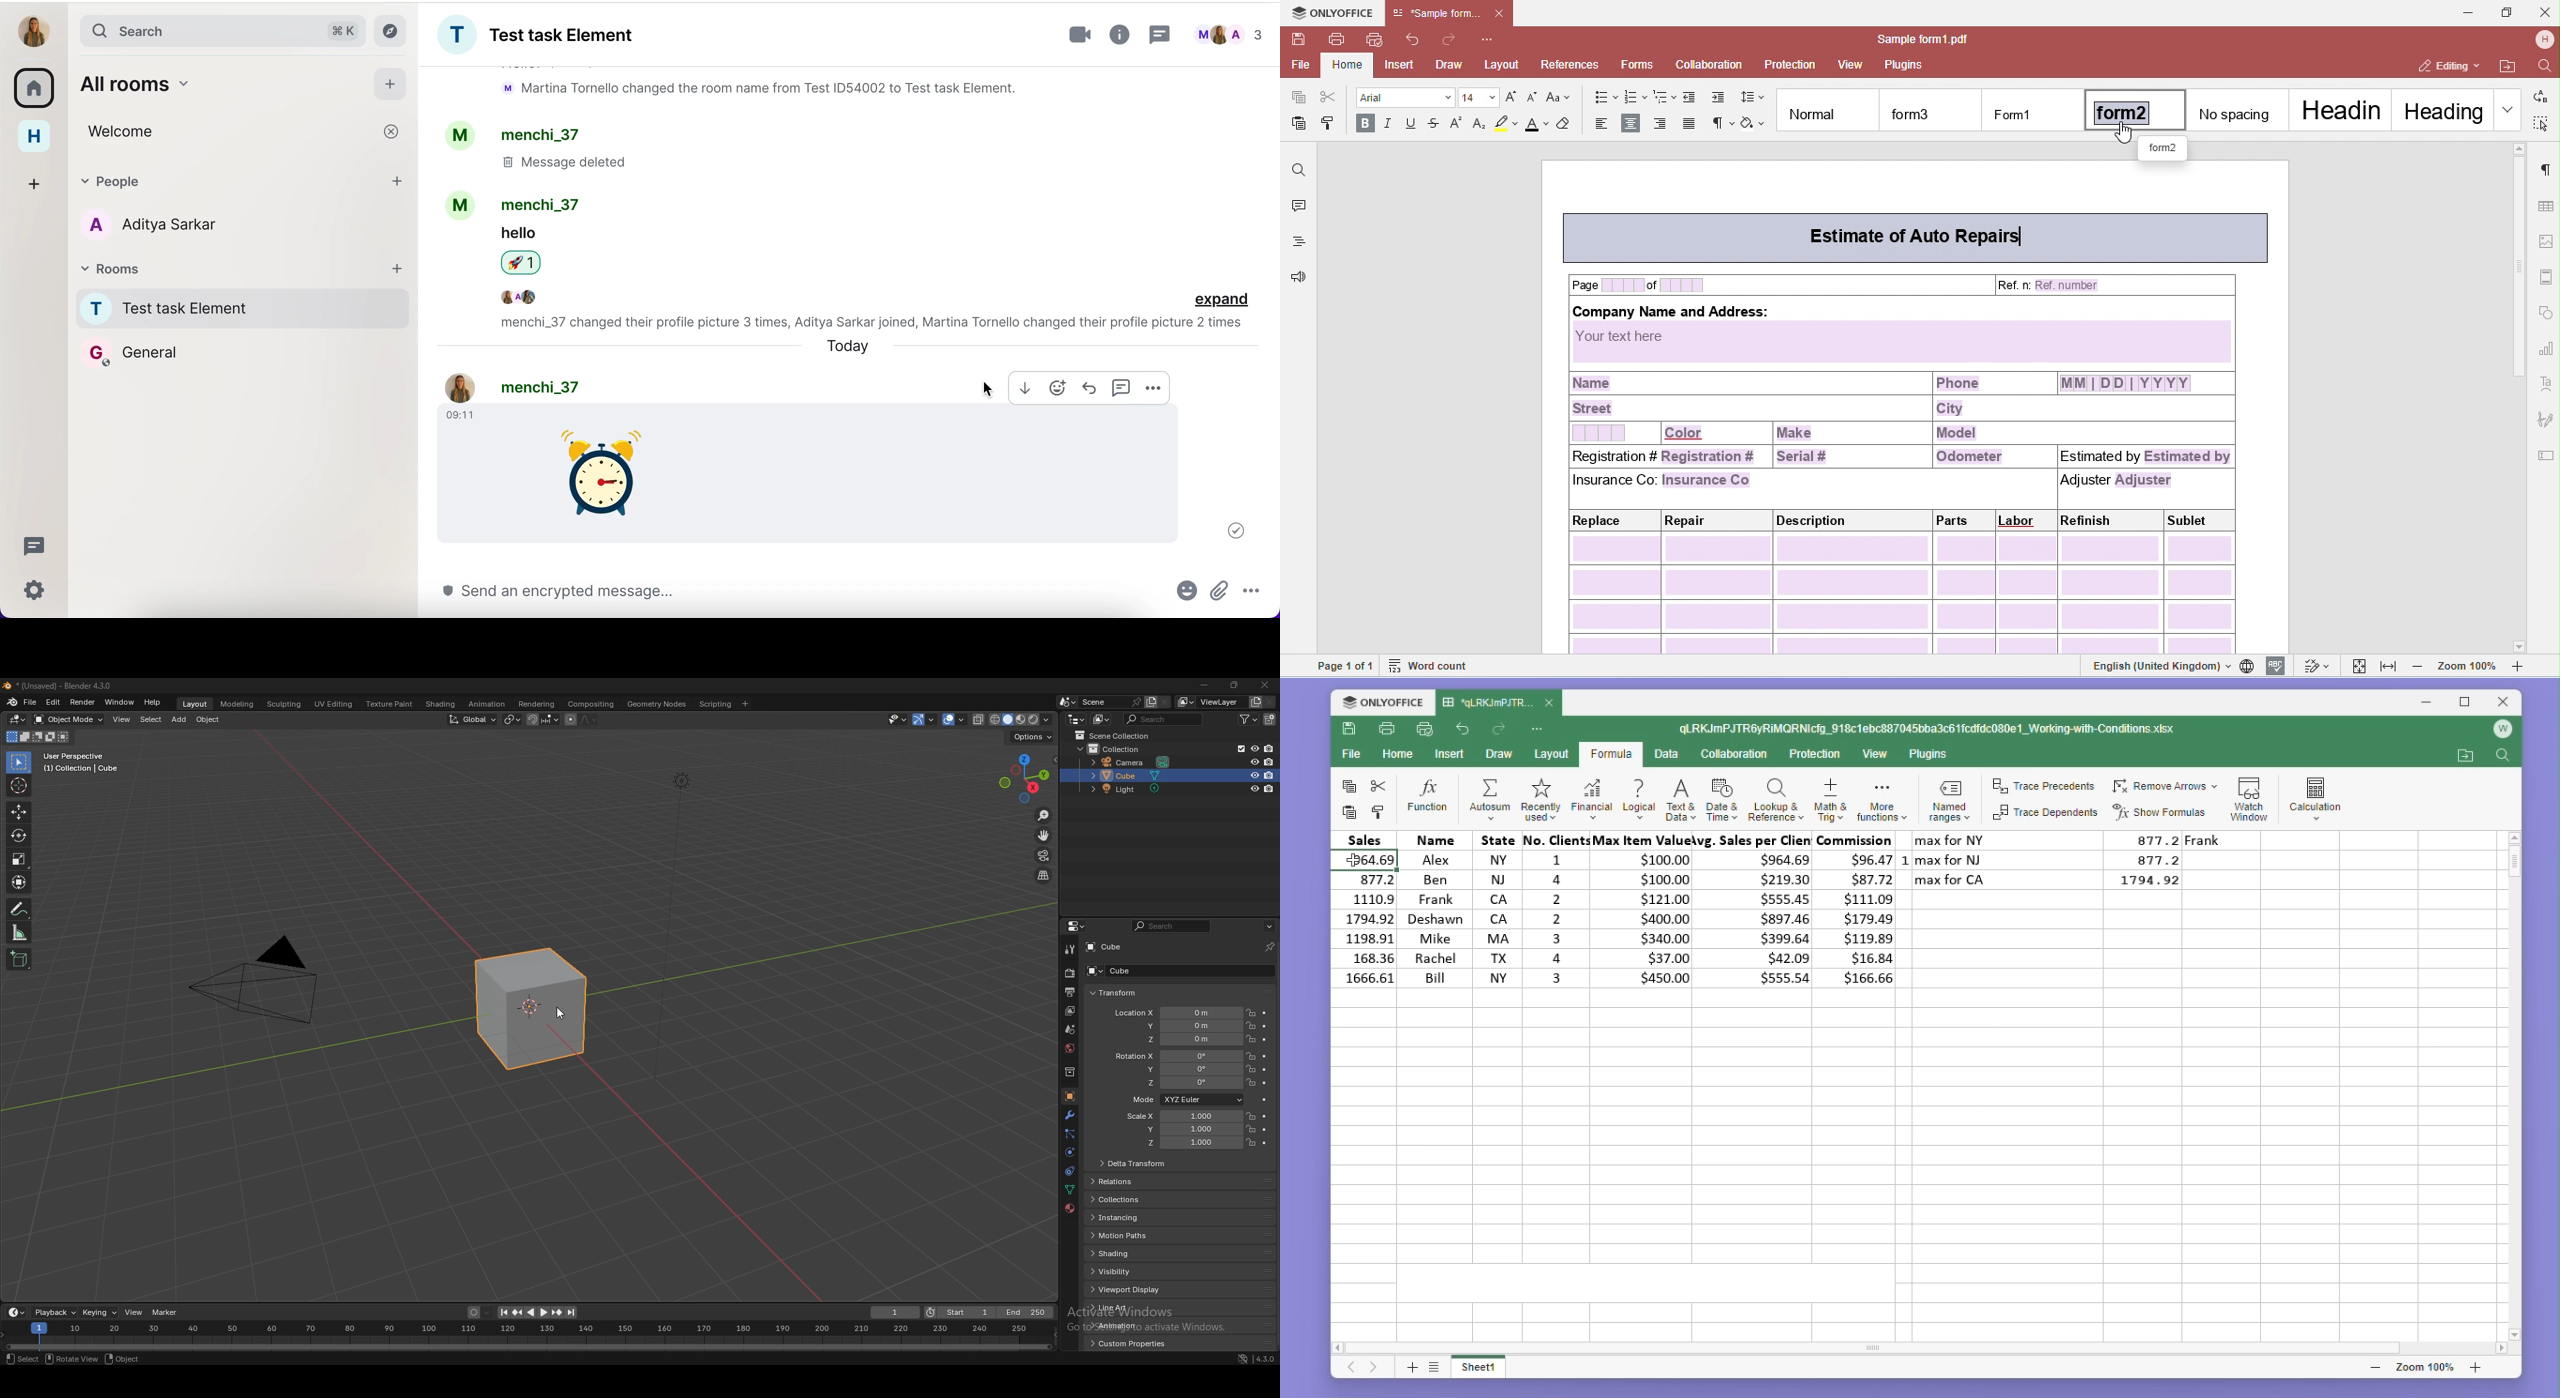 Image resolution: width=2576 pixels, height=1400 pixels. I want to click on snapping, so click(542, 719).